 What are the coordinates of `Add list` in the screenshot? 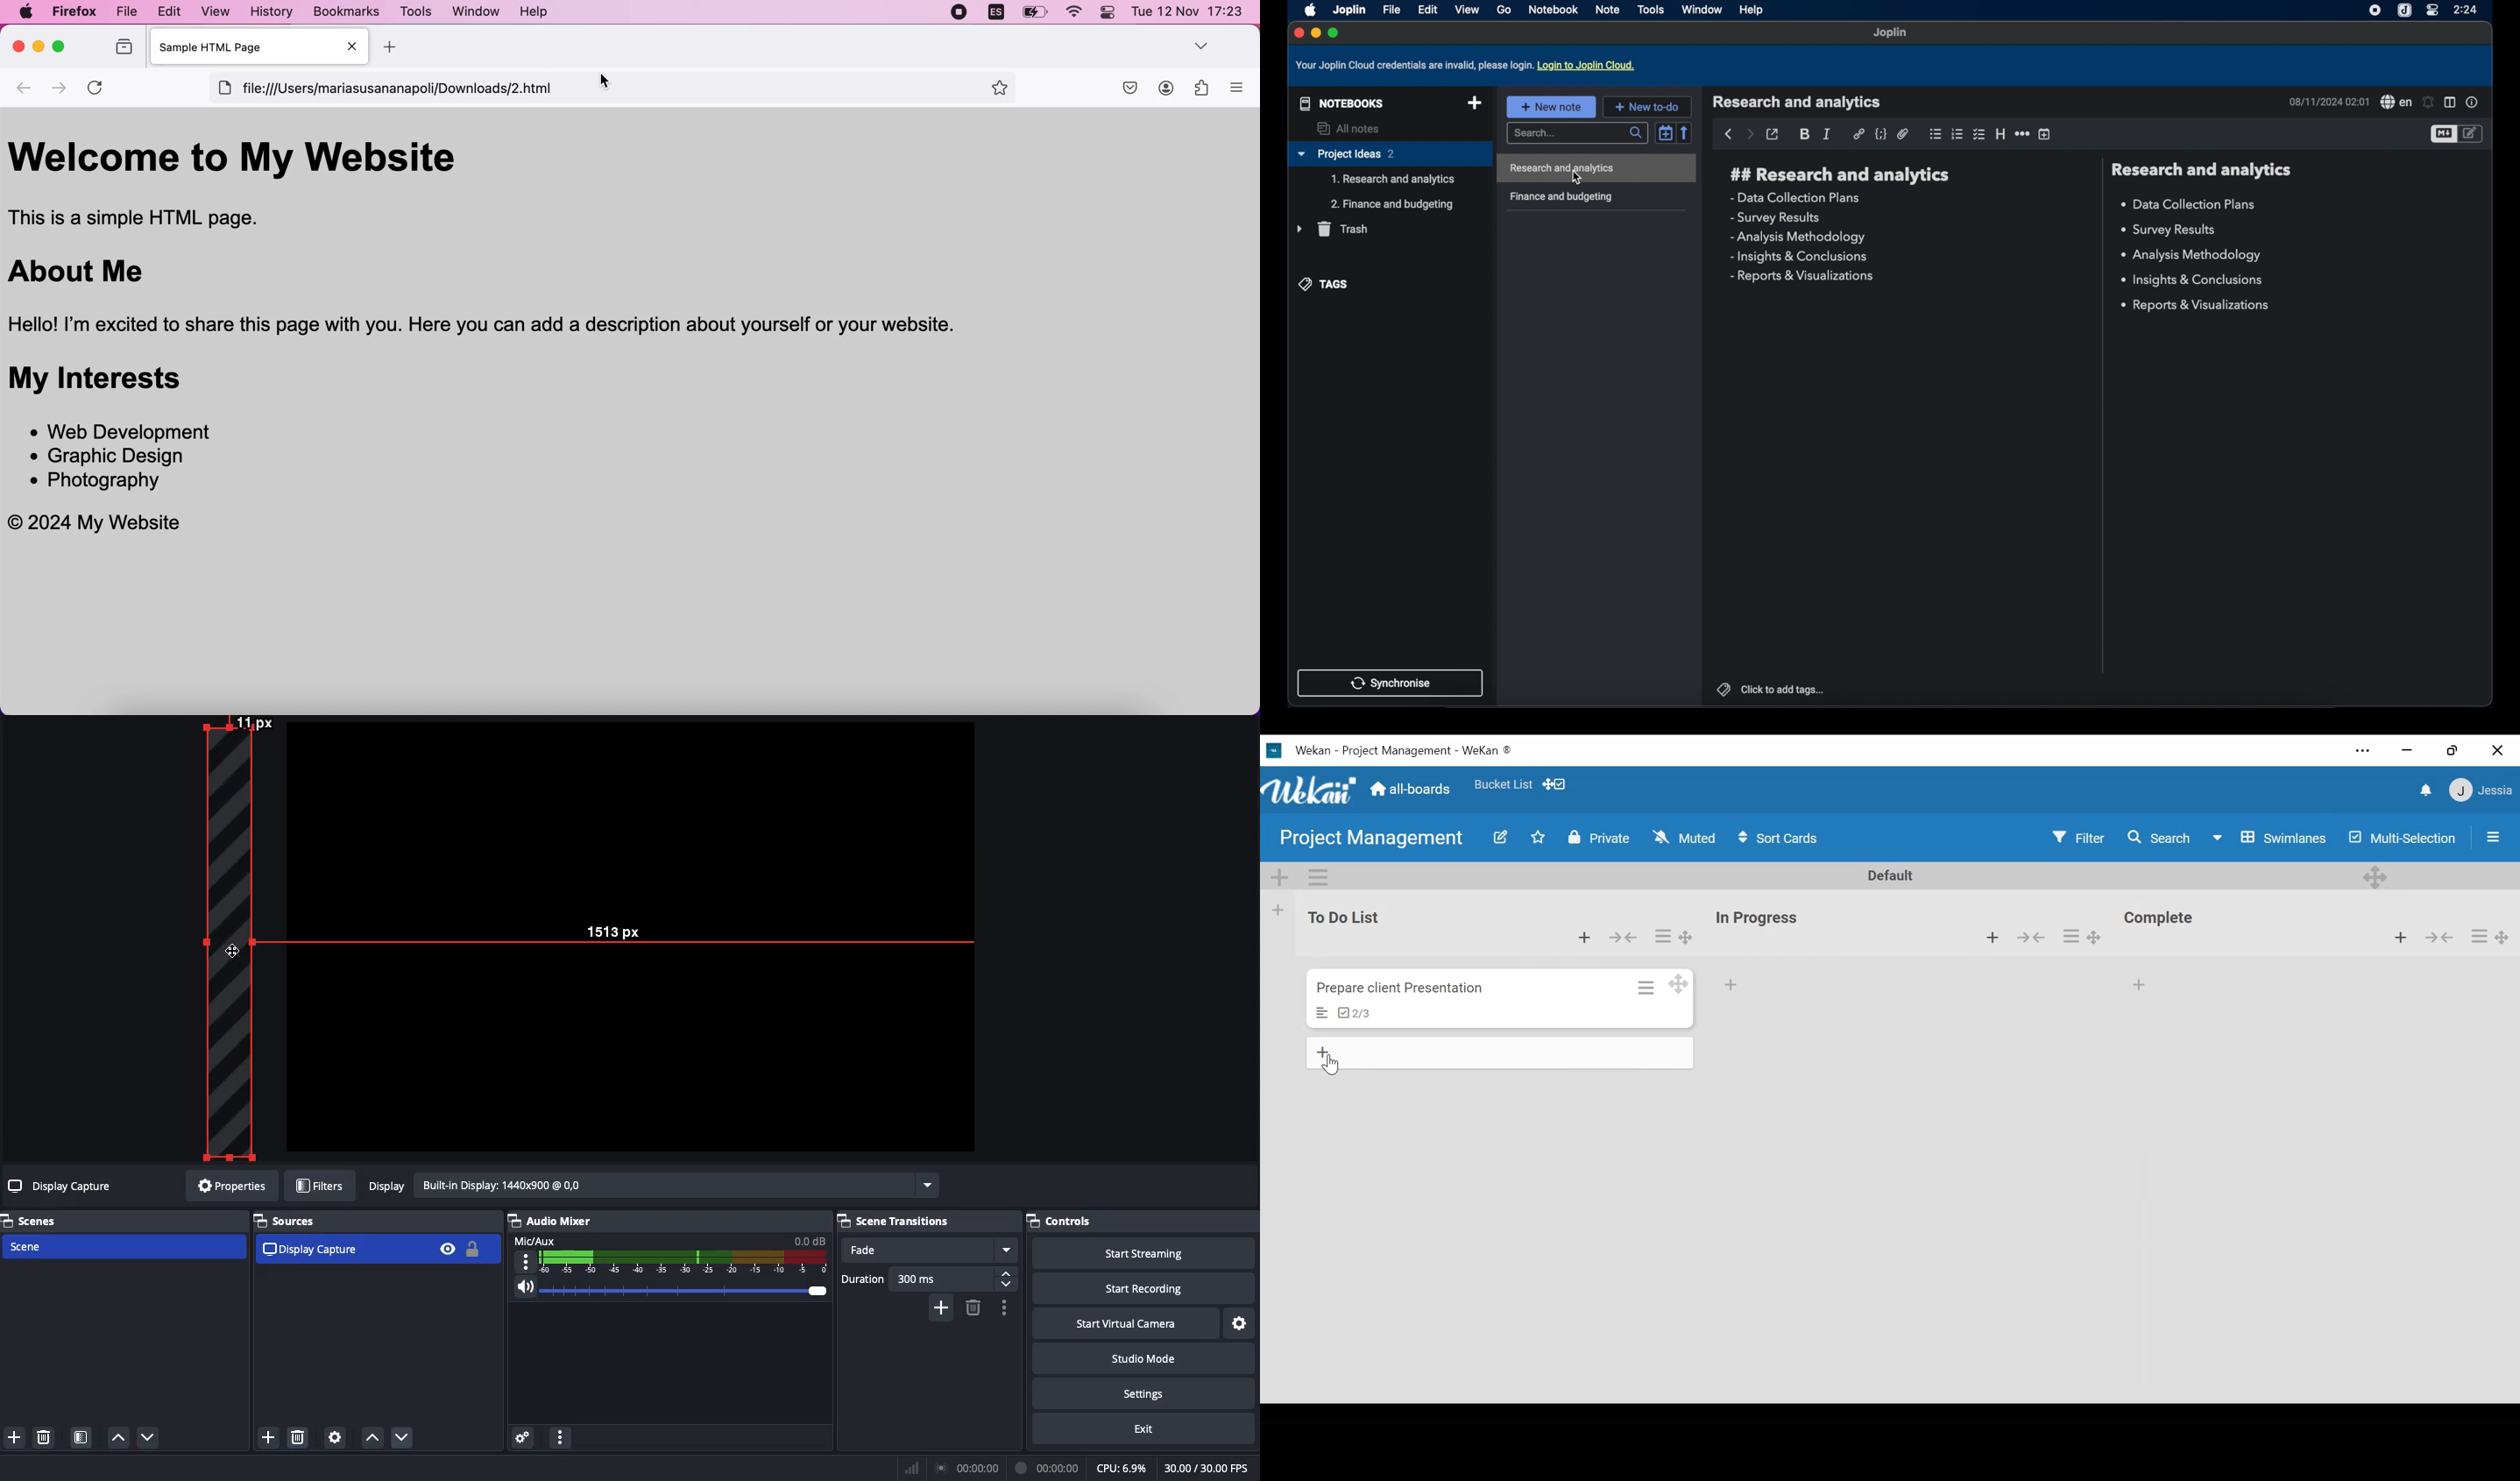 It's located at (1279, 910).